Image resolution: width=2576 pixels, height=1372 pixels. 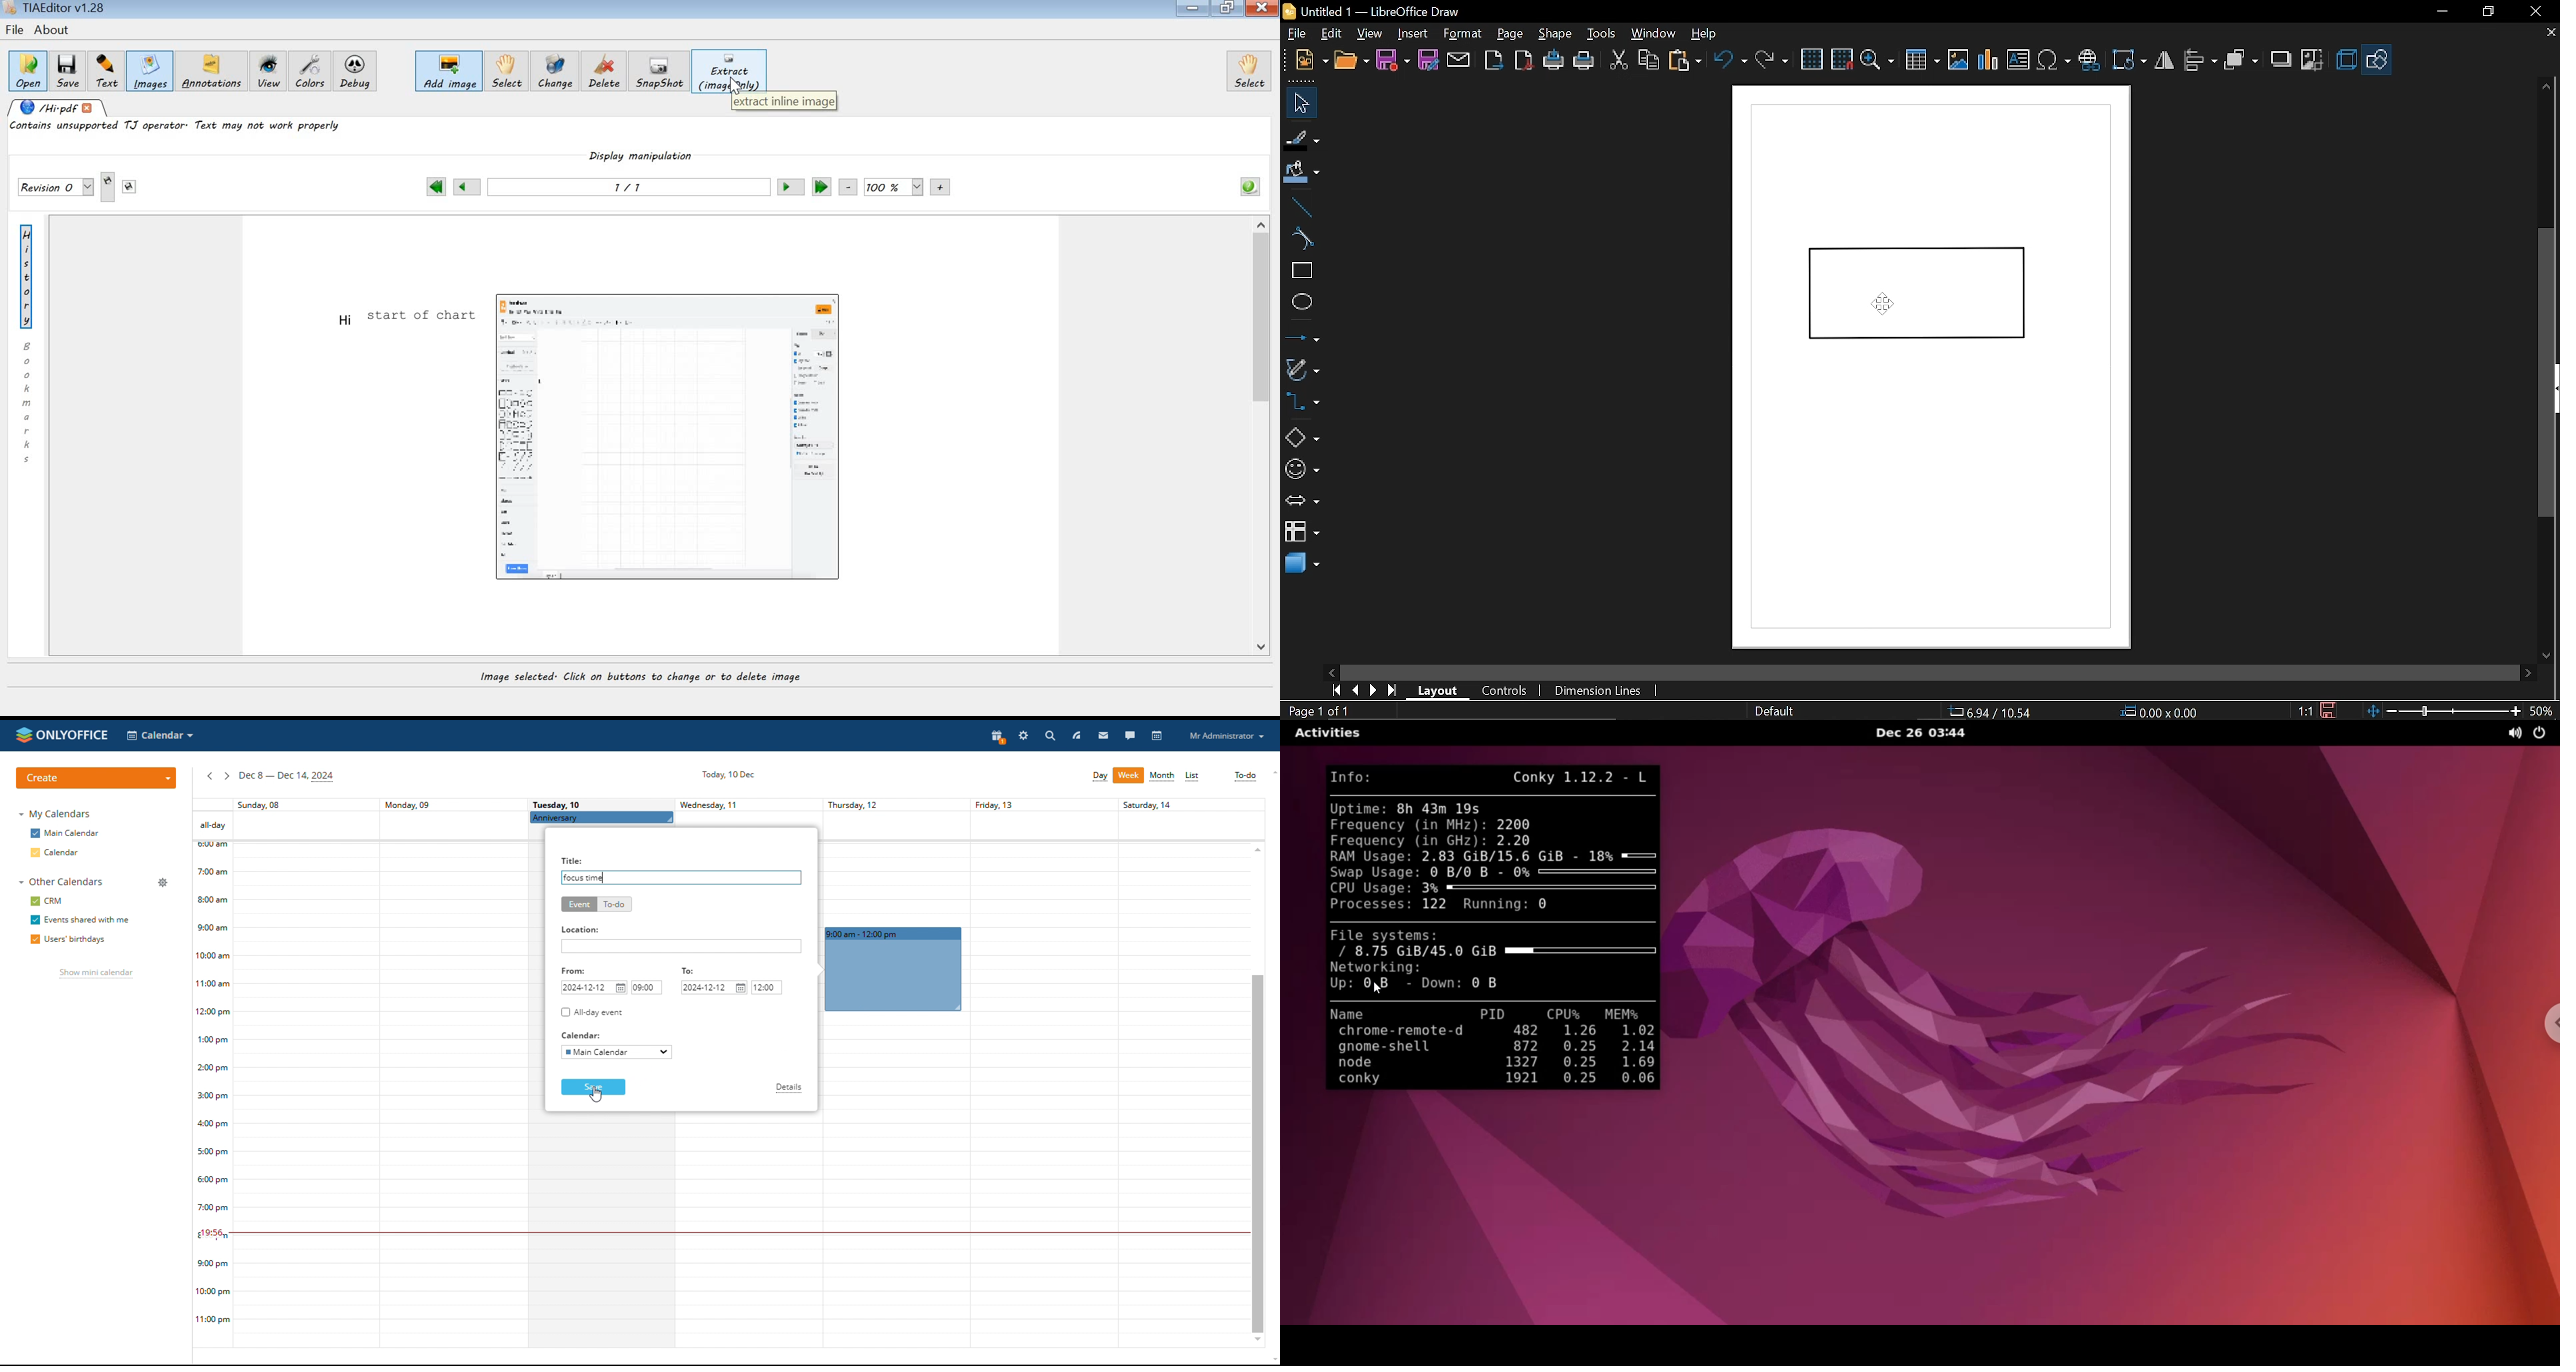 I want to click on line, so click(x=1300, y=208).